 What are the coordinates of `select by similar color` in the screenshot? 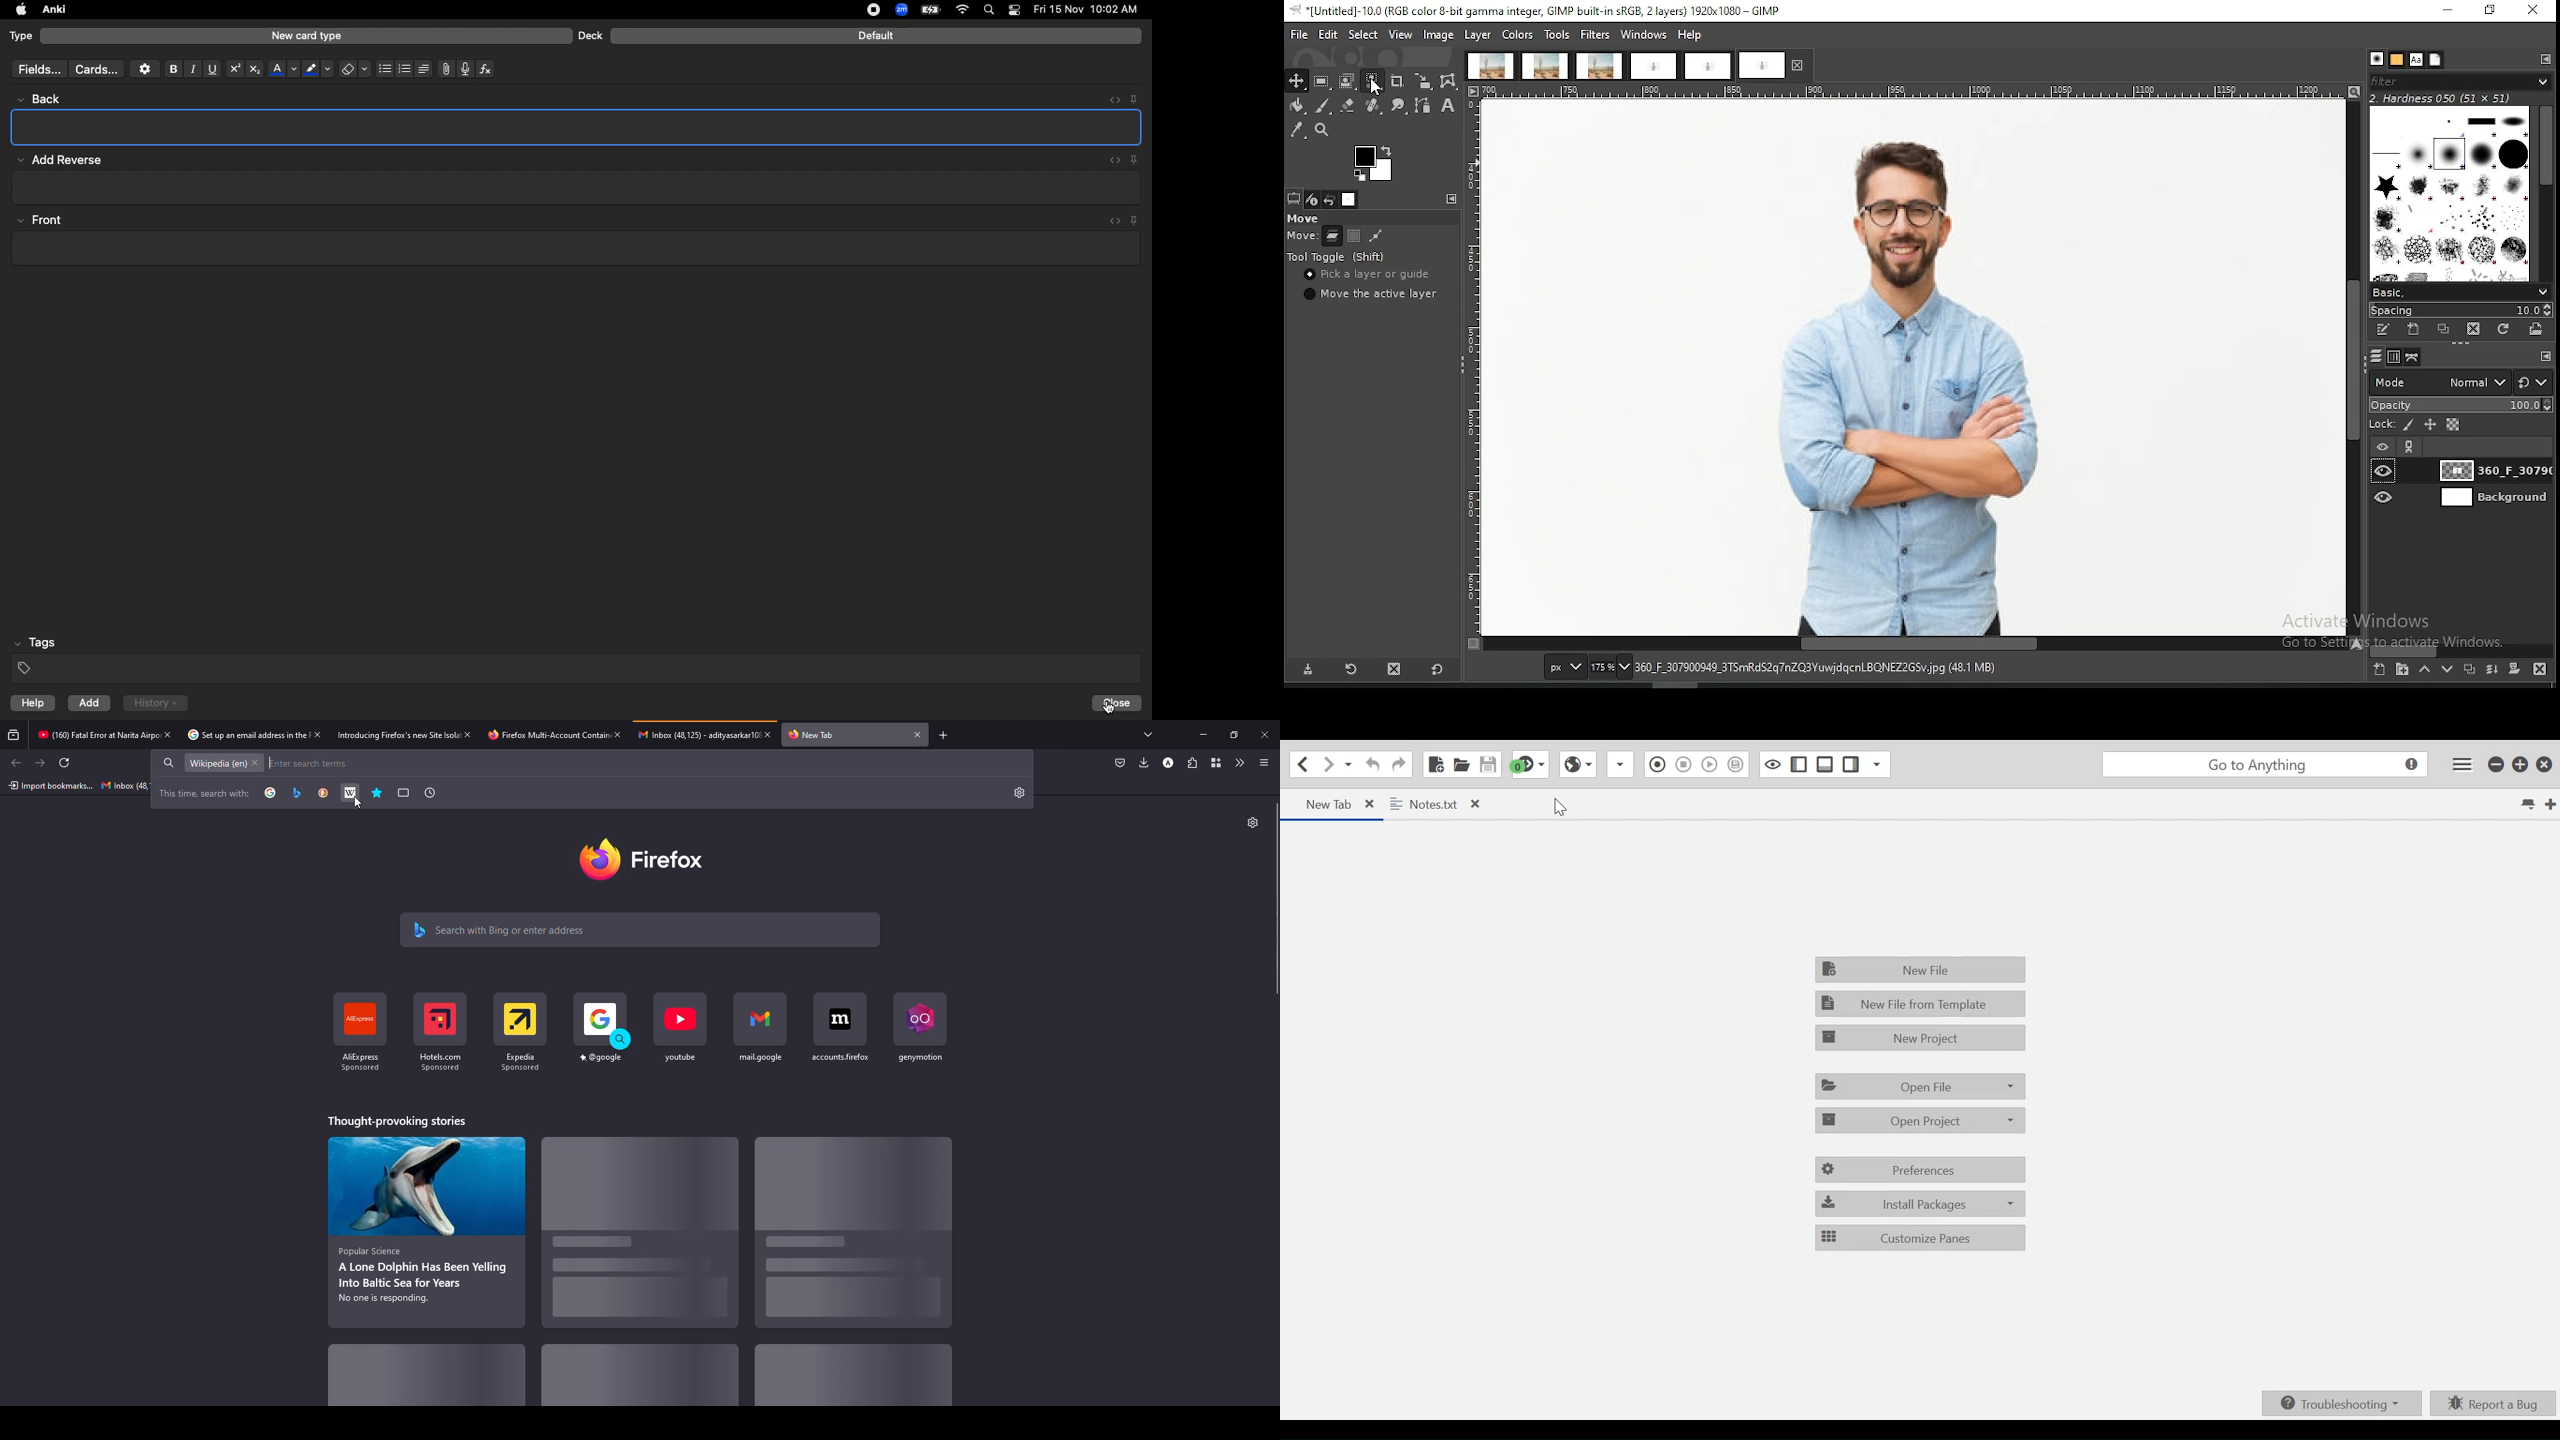 It's located at (1372, 81).